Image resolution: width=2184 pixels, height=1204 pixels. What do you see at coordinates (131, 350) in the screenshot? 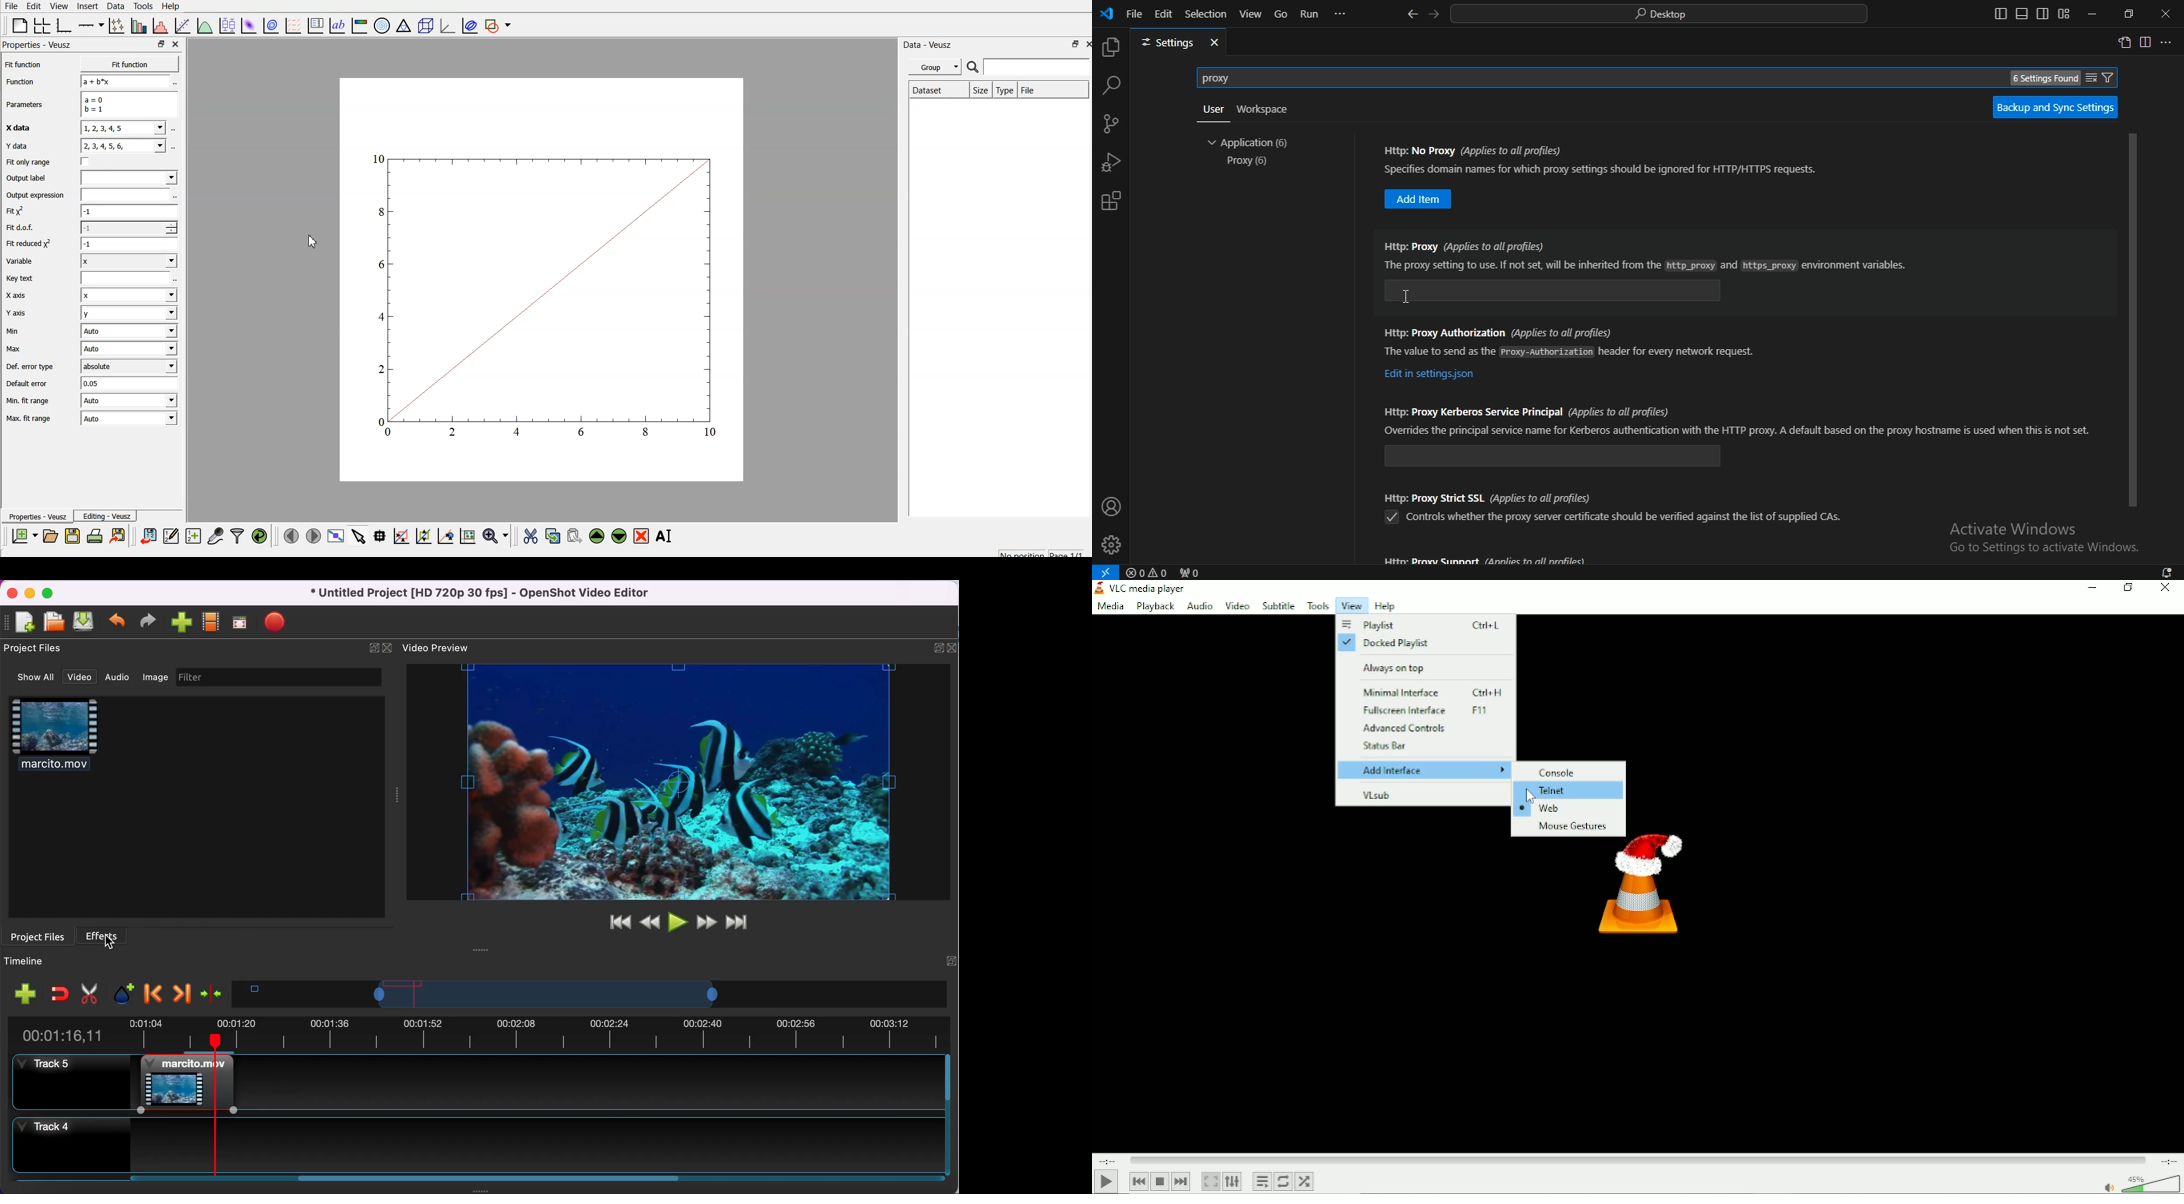
I see `Auto` at bounding box center [131, 350].